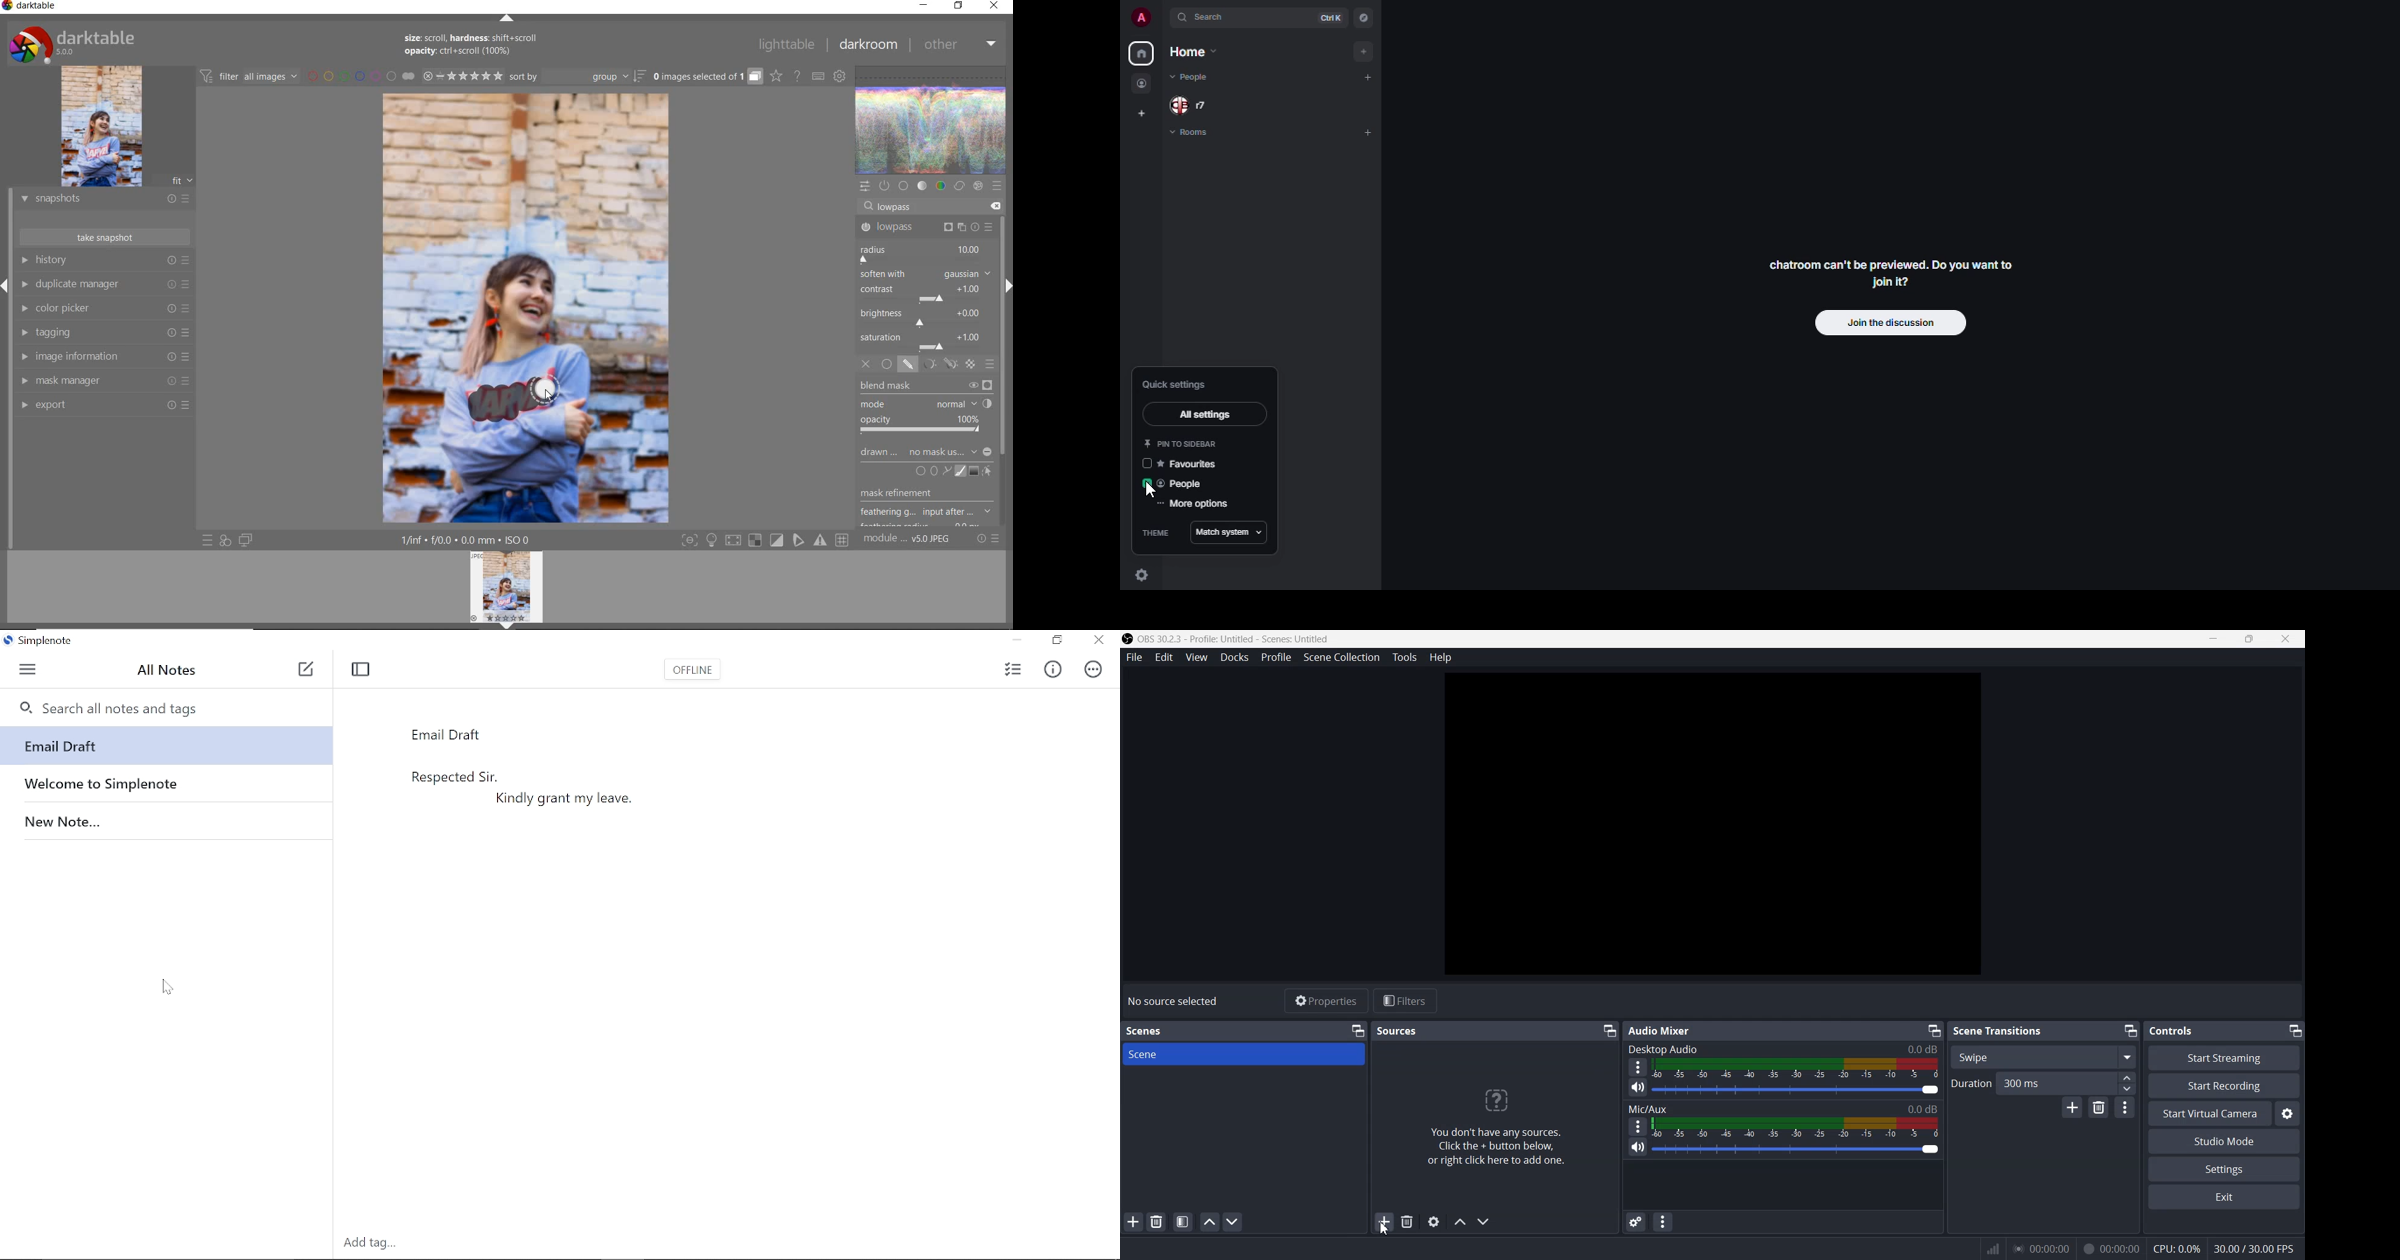 The width and height of the screenshot is (2408, 1260). What do you see at coordinates (934, 472) in the screenshot?
I see `add circle, ellipse, or path` at bounding box center [934, 472].